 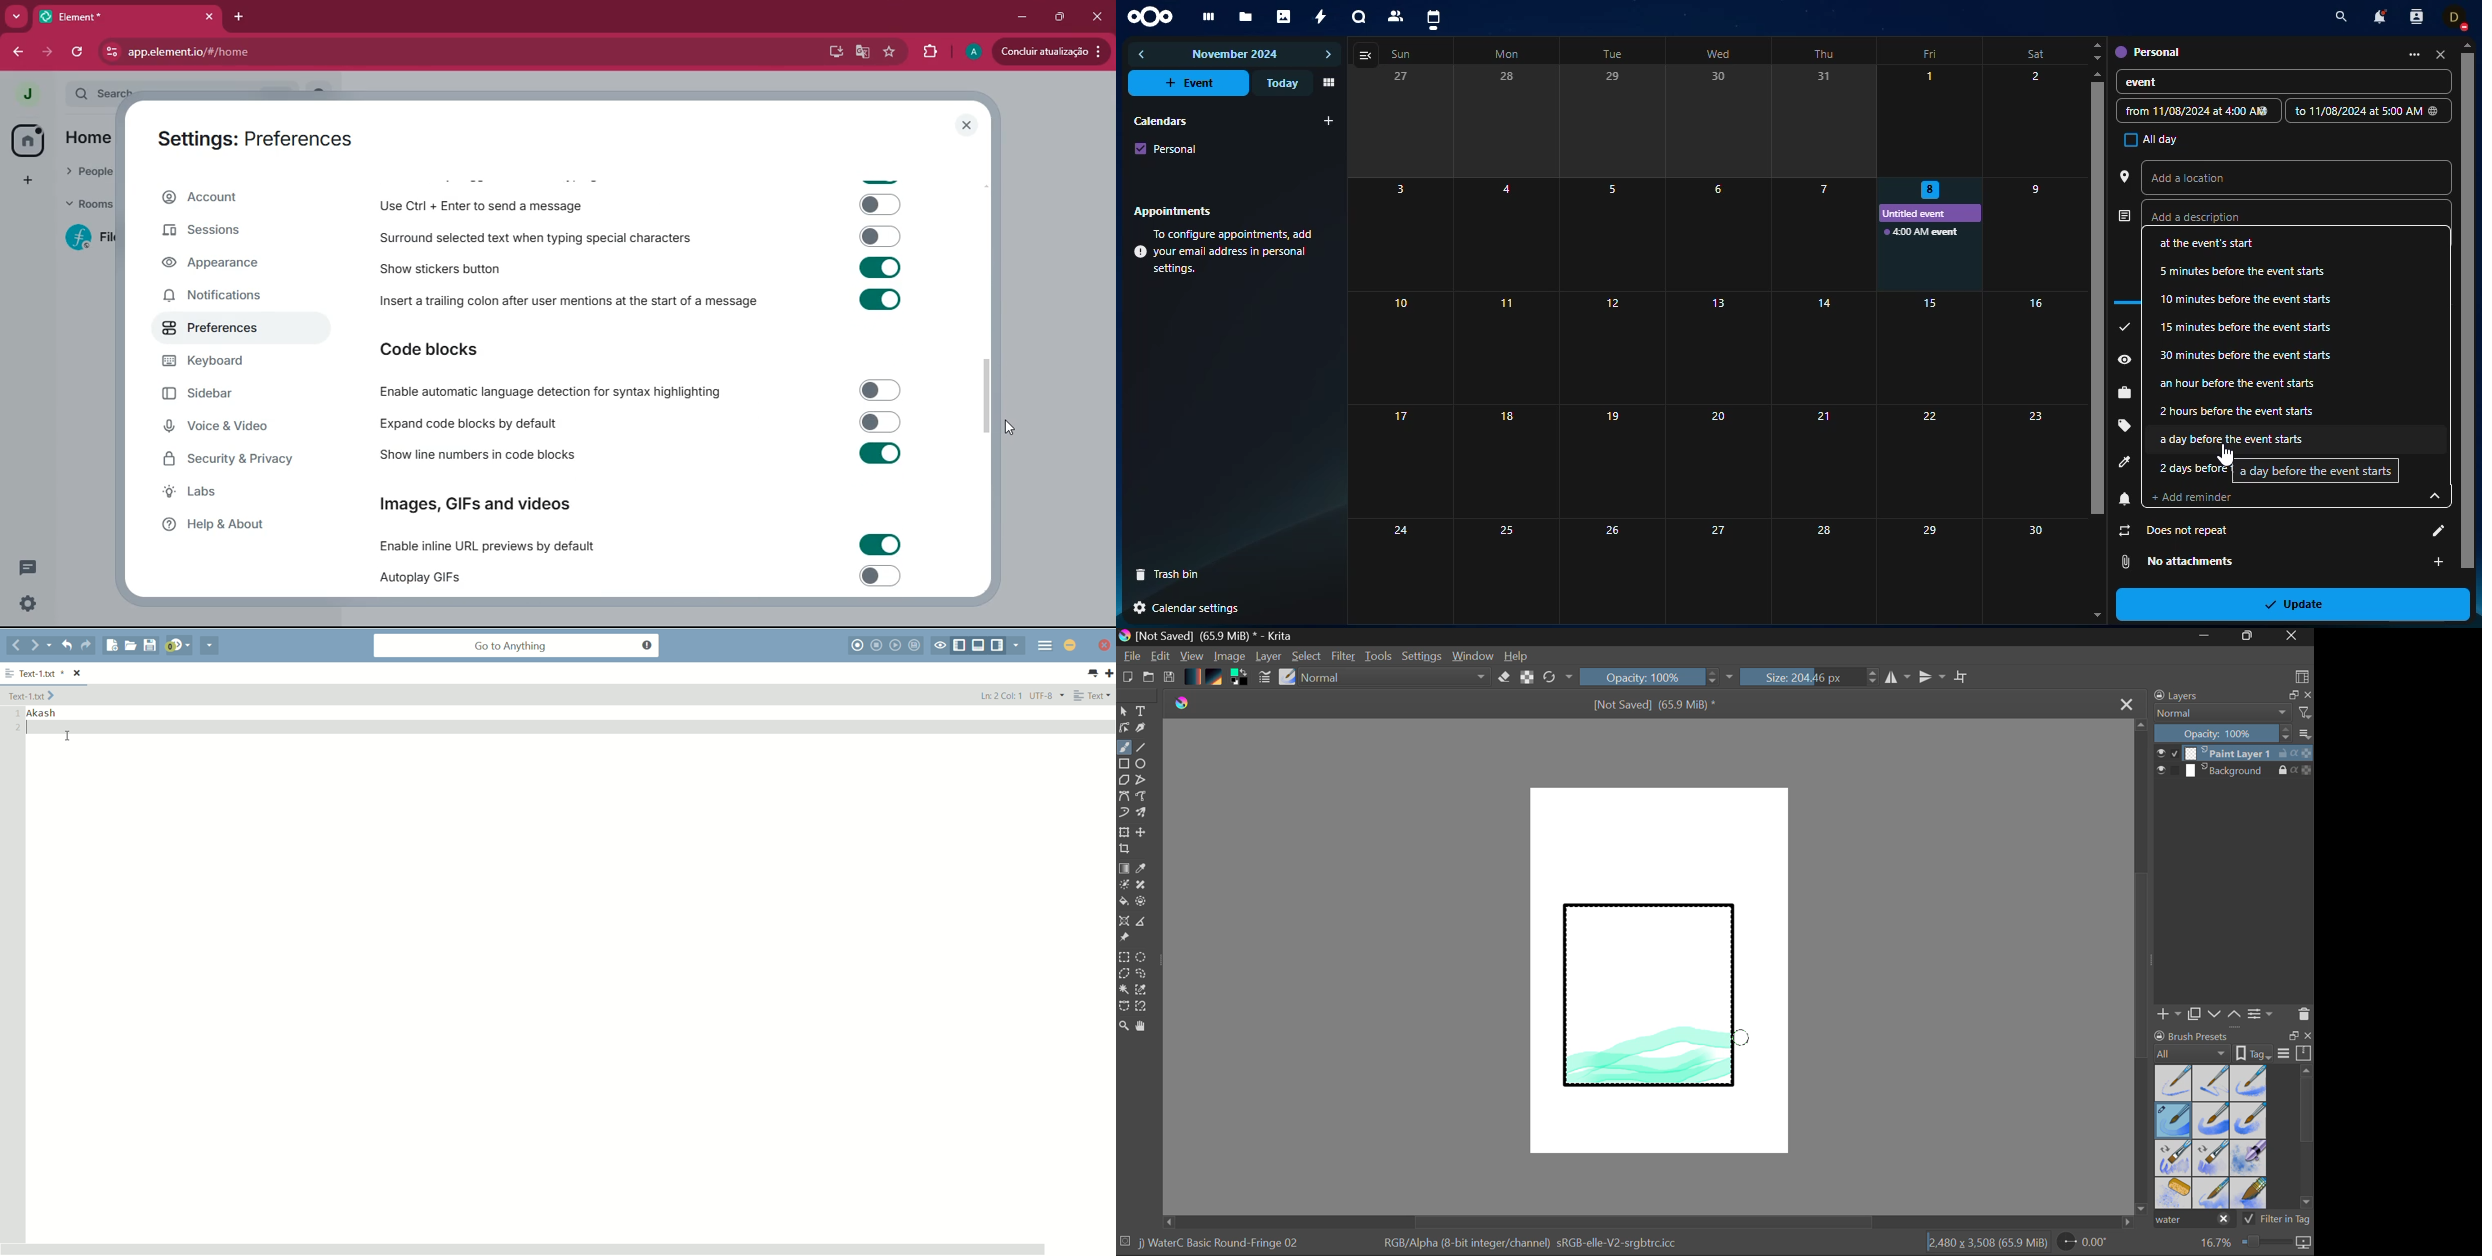 I want to click on Water C - Spread, so click(x=2213, y=1193).